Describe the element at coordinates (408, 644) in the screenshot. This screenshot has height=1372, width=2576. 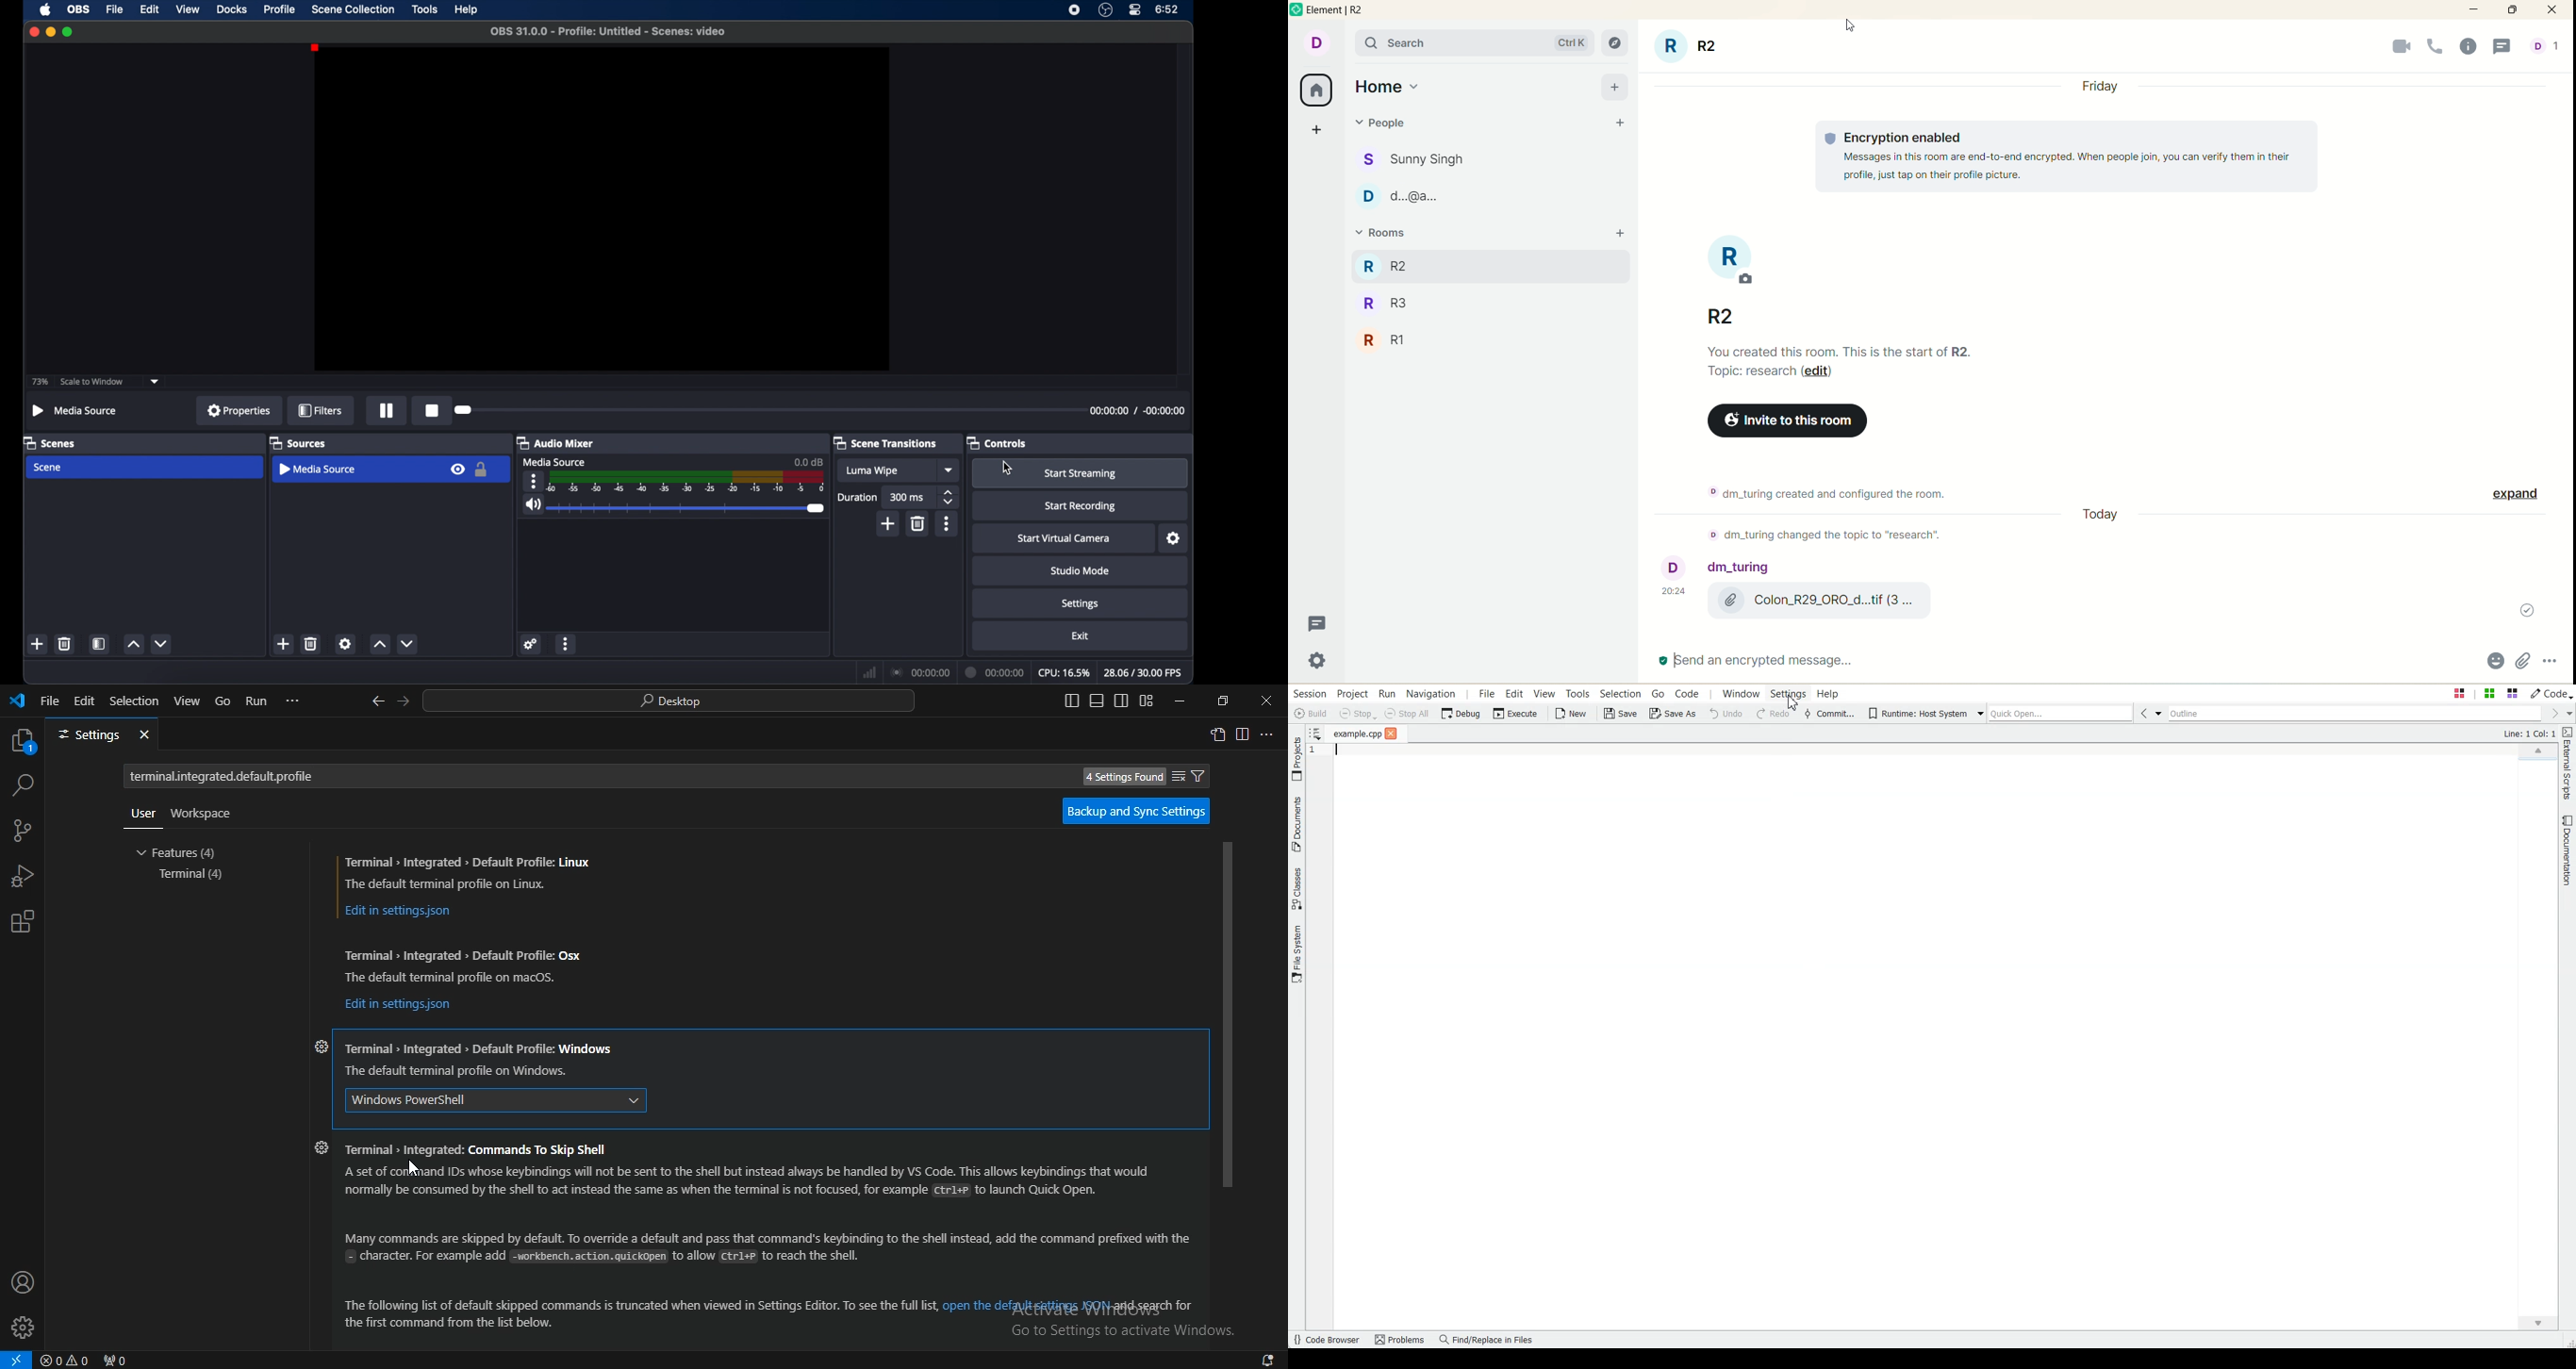
I see `decrement` at that location.